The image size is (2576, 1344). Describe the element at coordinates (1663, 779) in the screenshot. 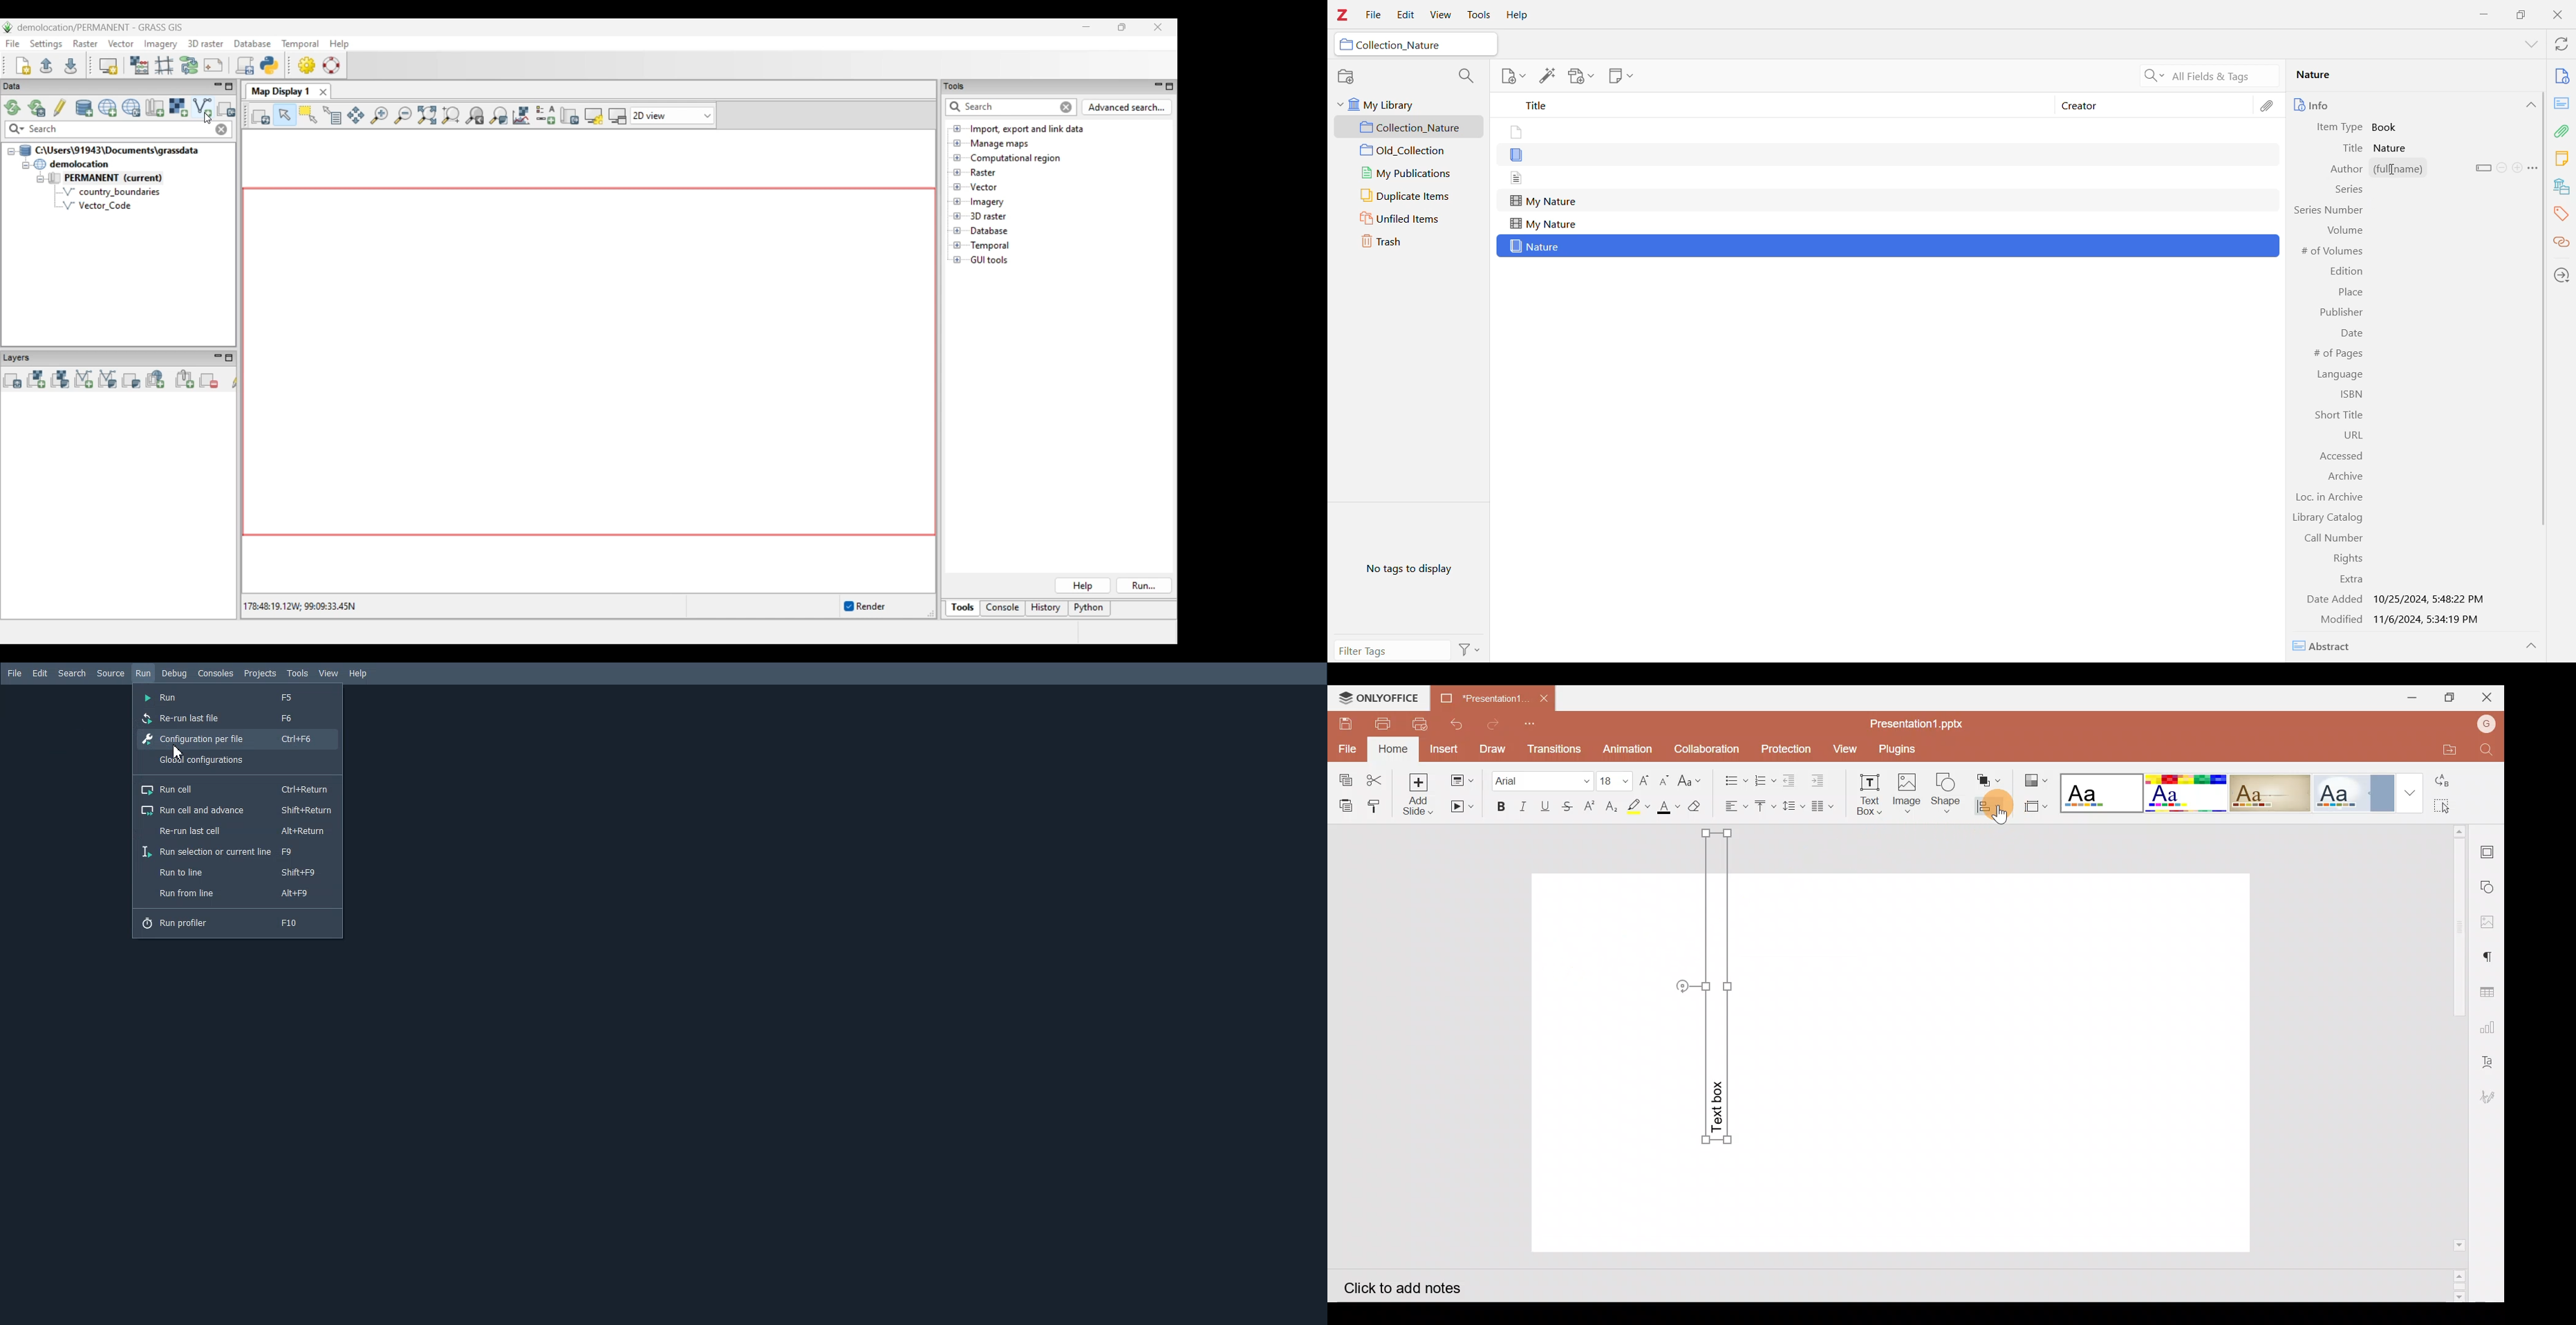

I see `Decrease font size` at that location.